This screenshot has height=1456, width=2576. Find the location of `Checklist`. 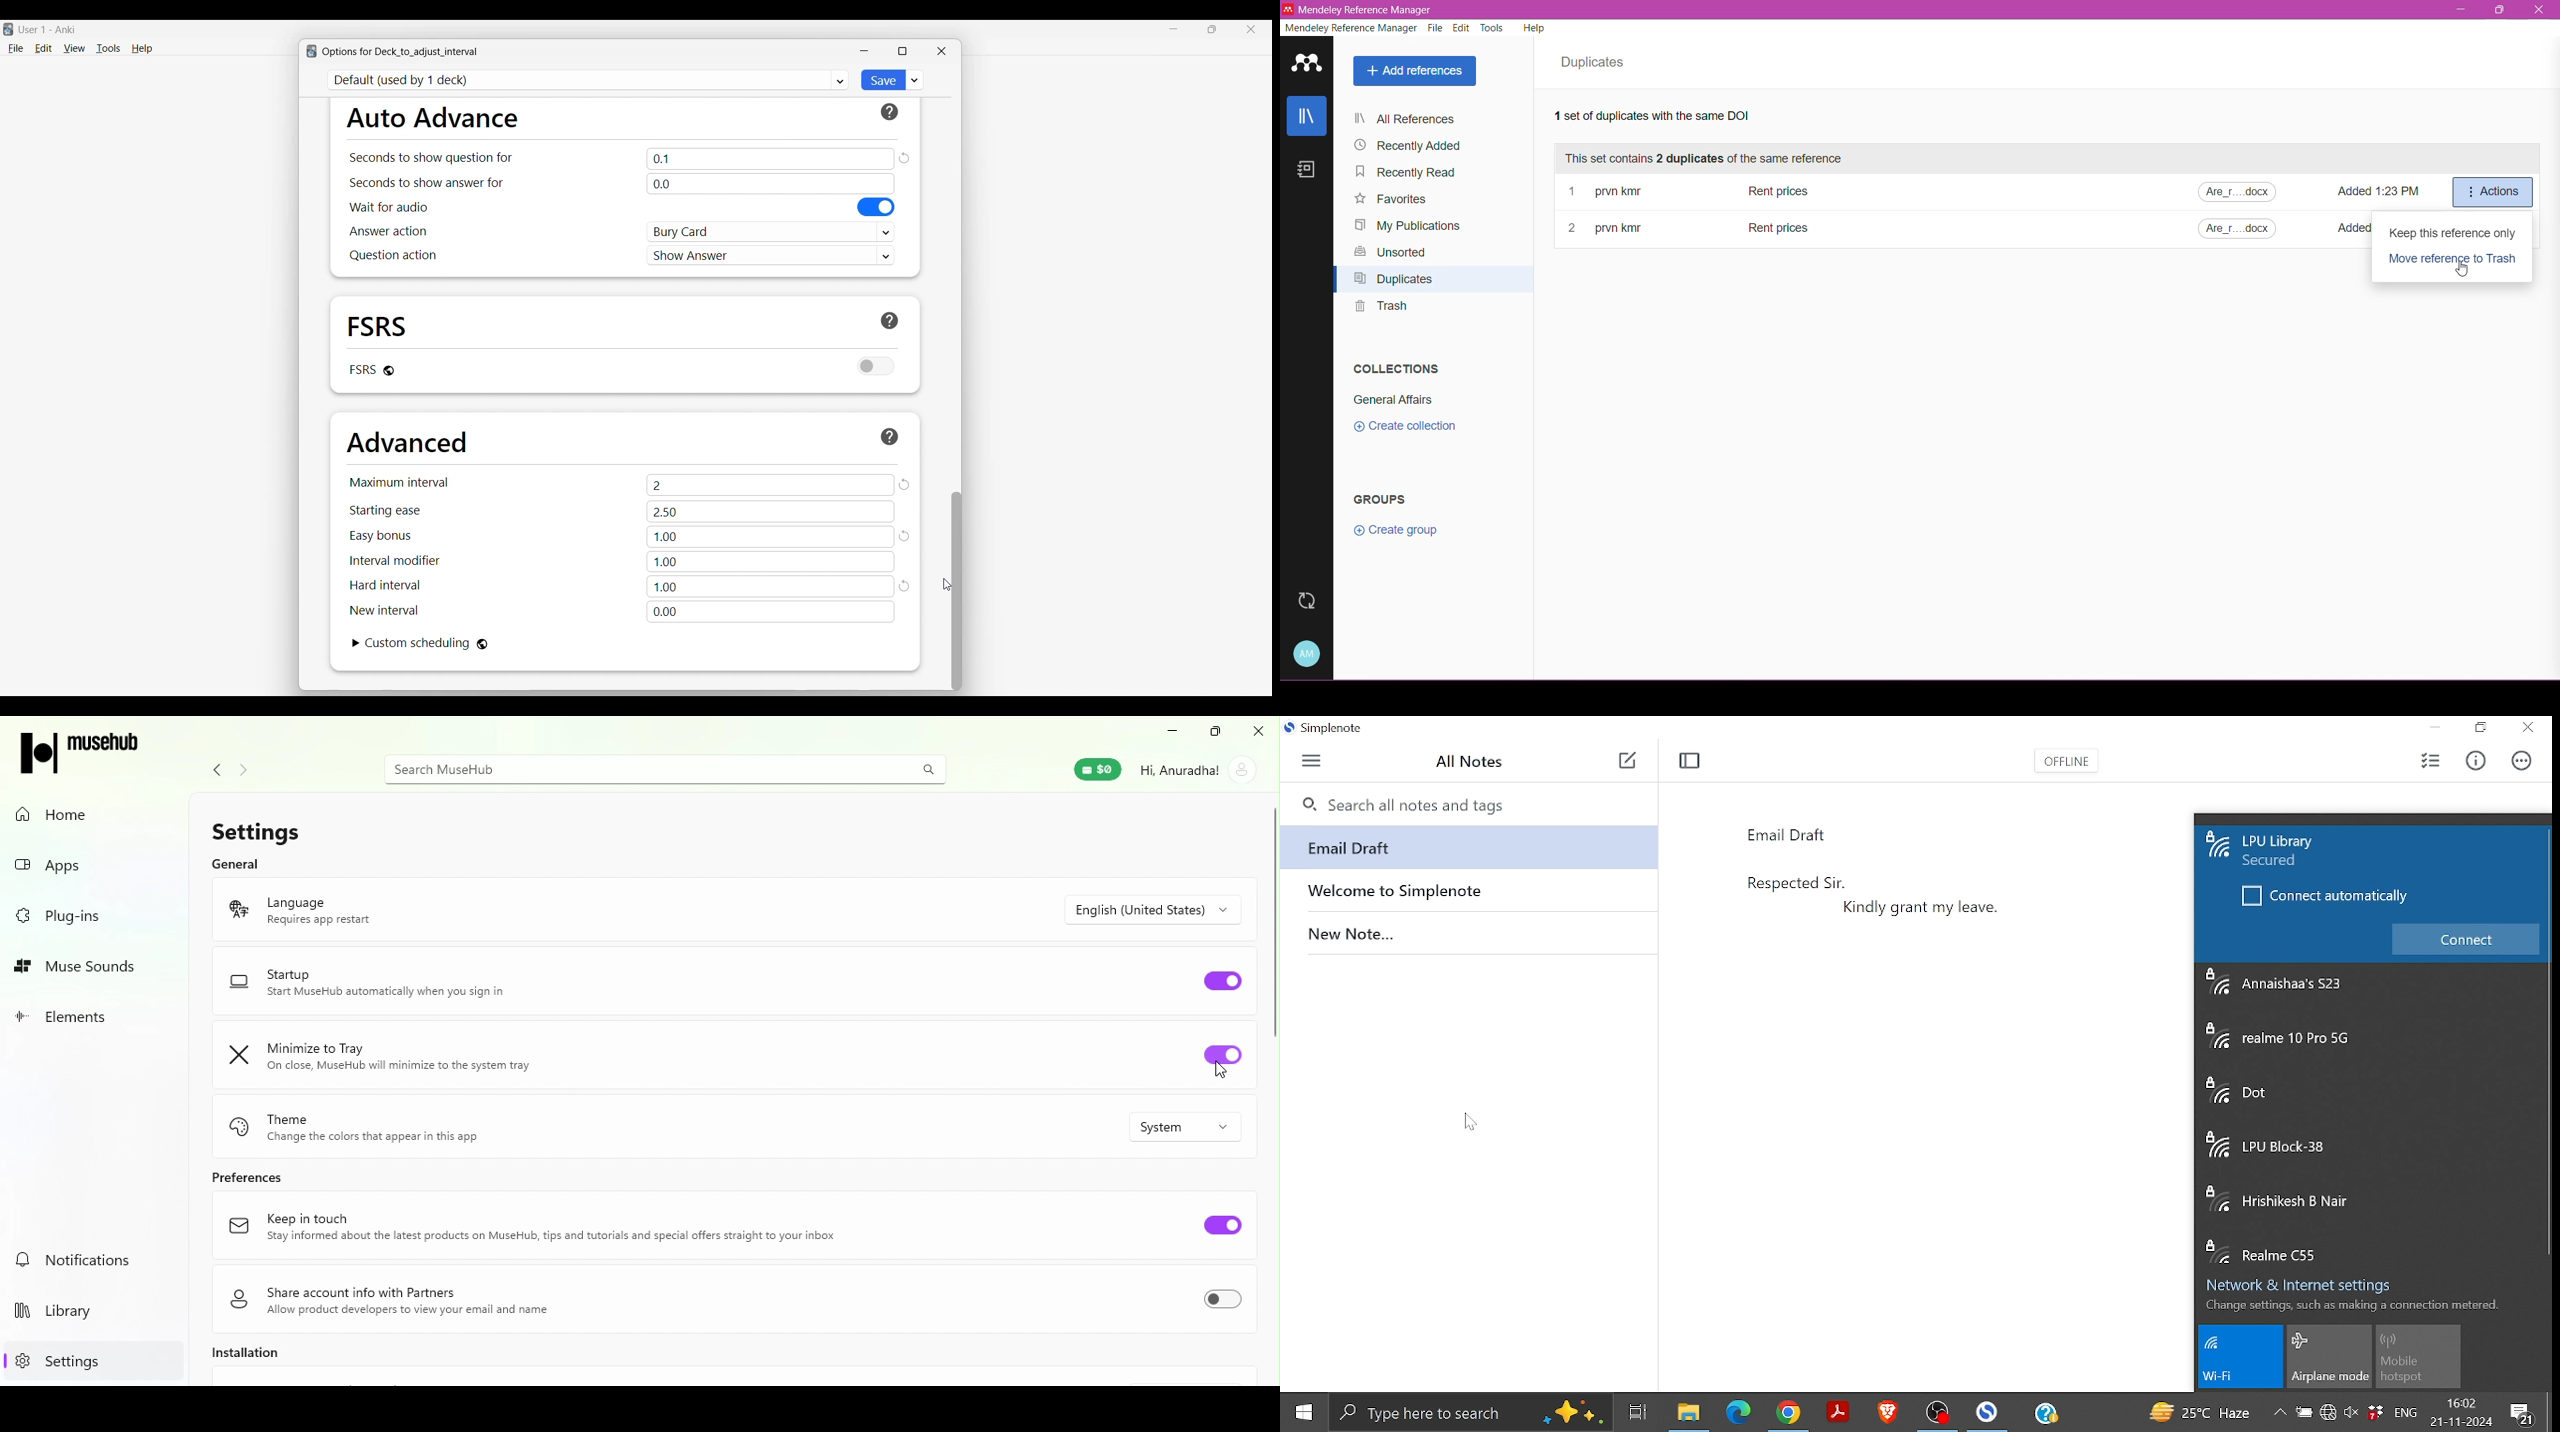

Checklist is located at coordinates (2431, 761).